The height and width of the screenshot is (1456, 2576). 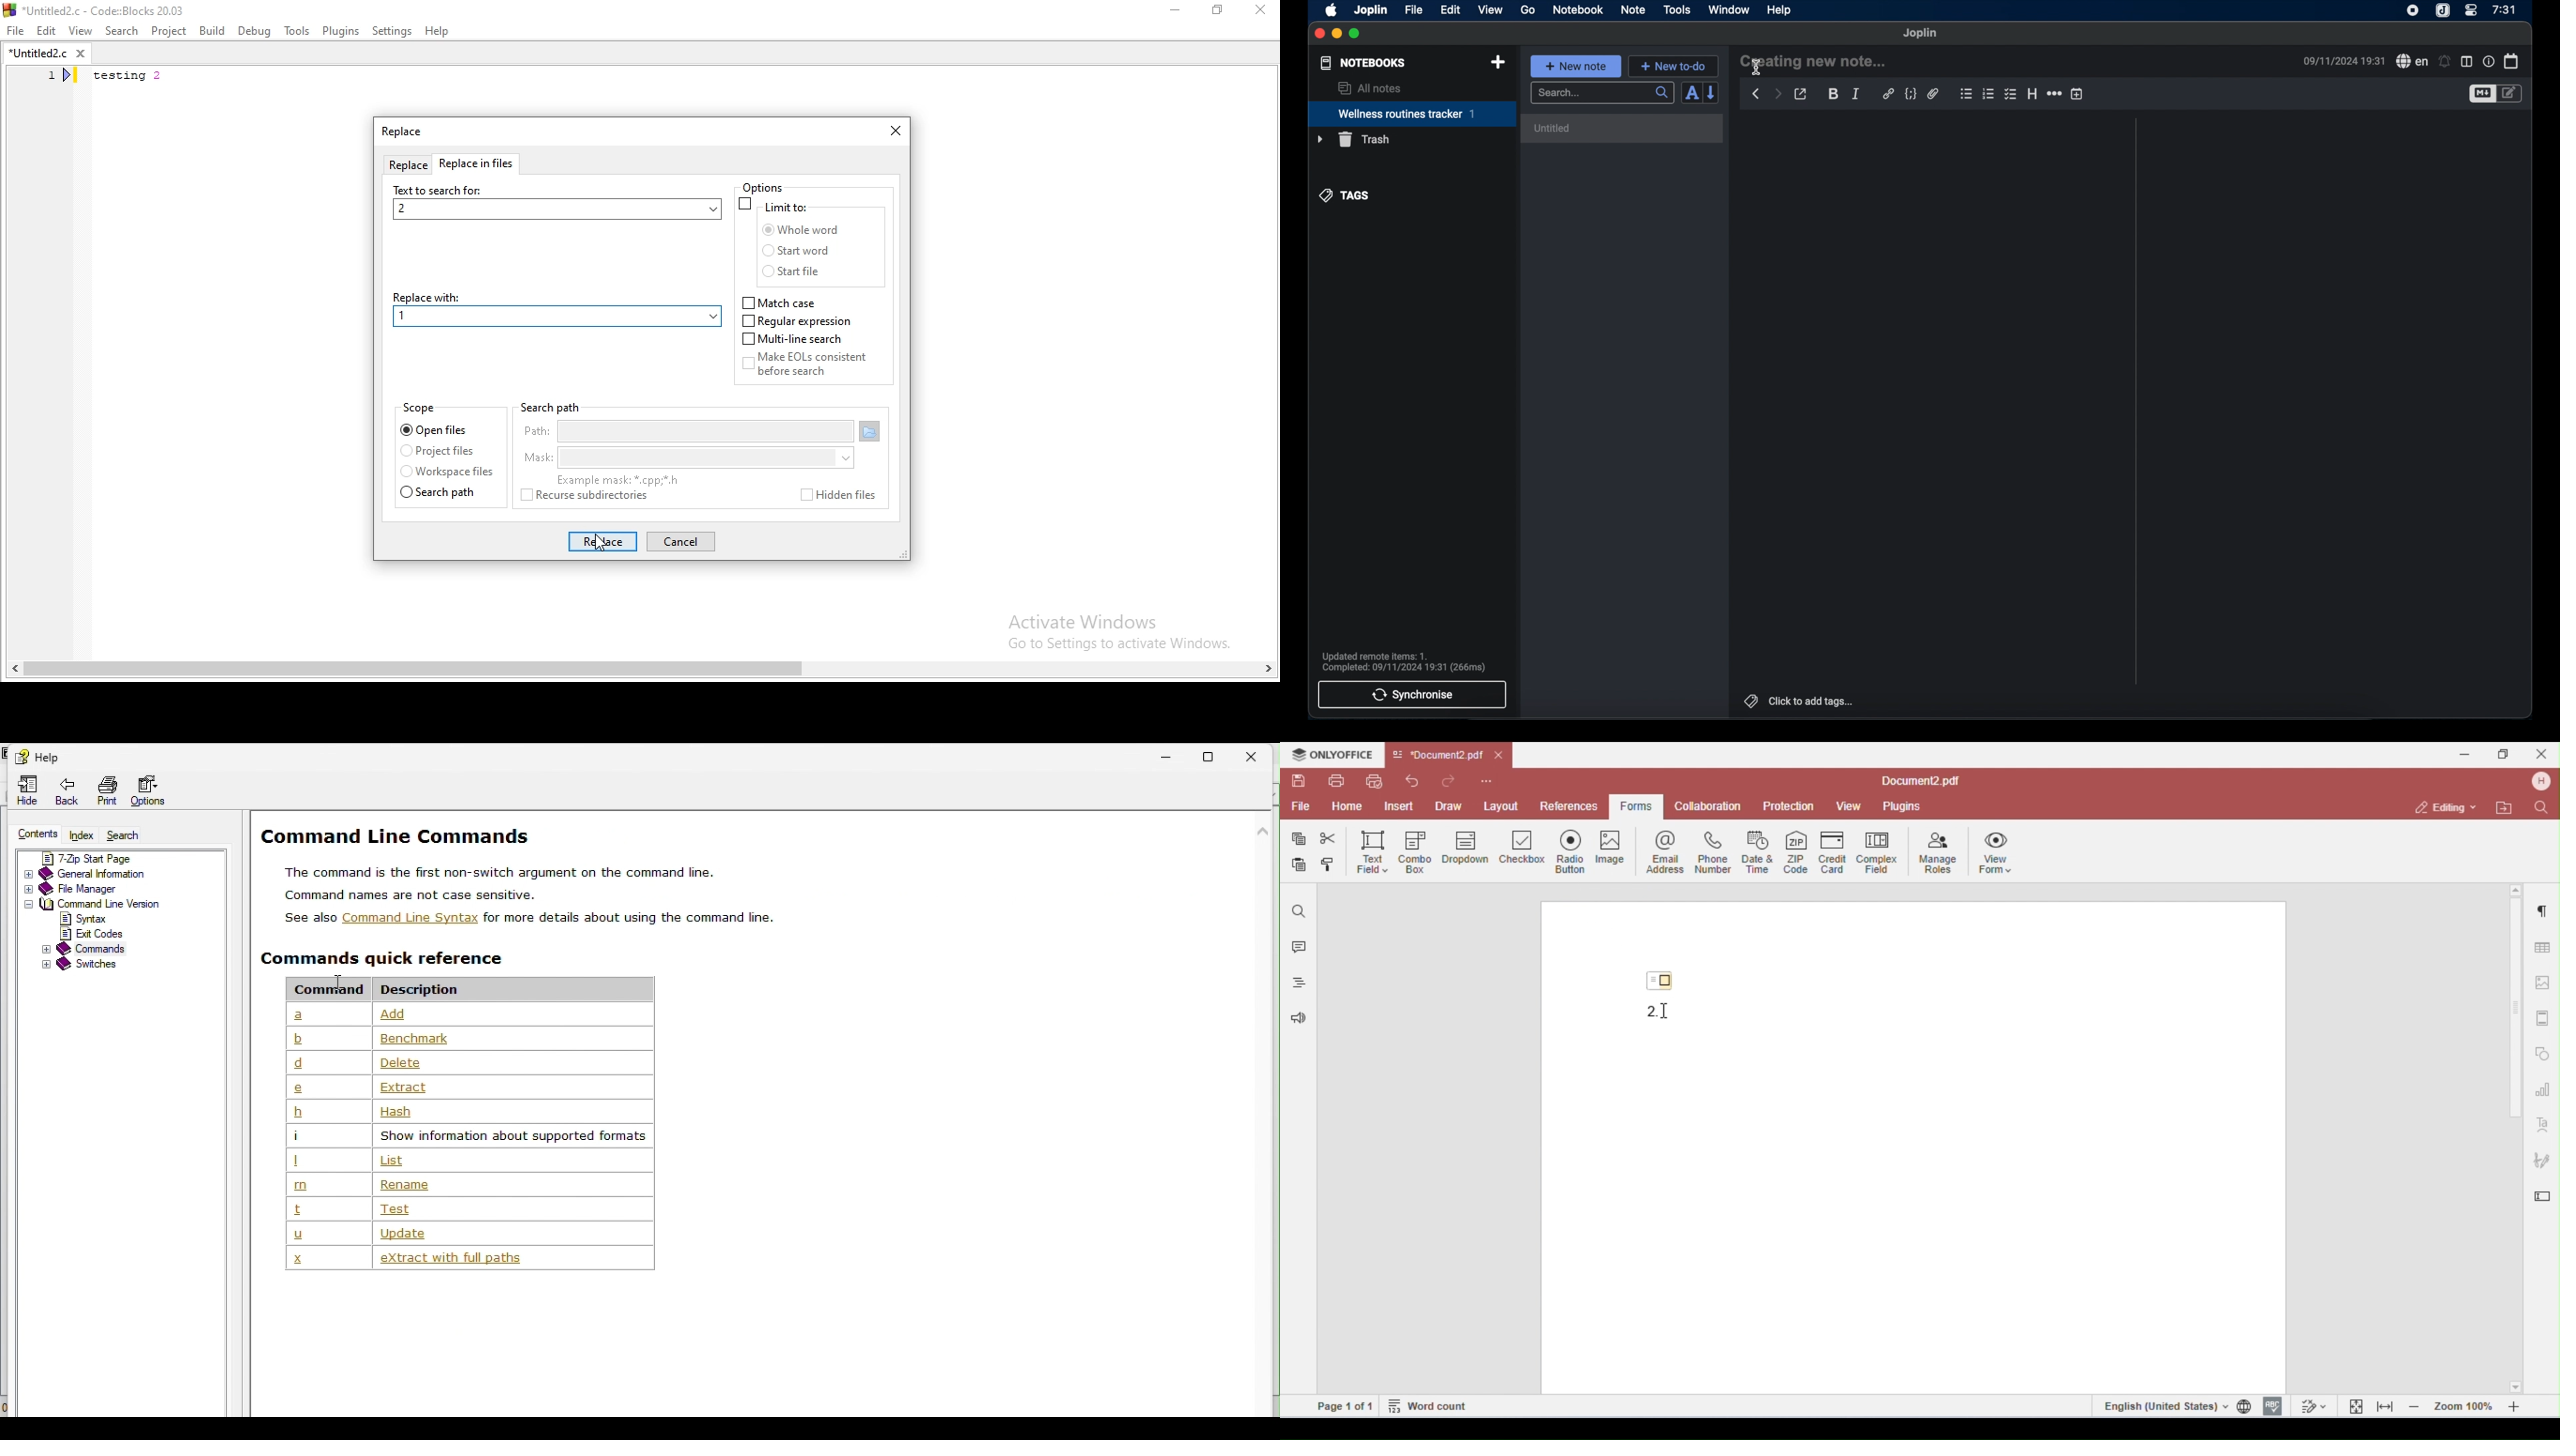 I want to click on toggle external editor, so click(x=1801, y=93).